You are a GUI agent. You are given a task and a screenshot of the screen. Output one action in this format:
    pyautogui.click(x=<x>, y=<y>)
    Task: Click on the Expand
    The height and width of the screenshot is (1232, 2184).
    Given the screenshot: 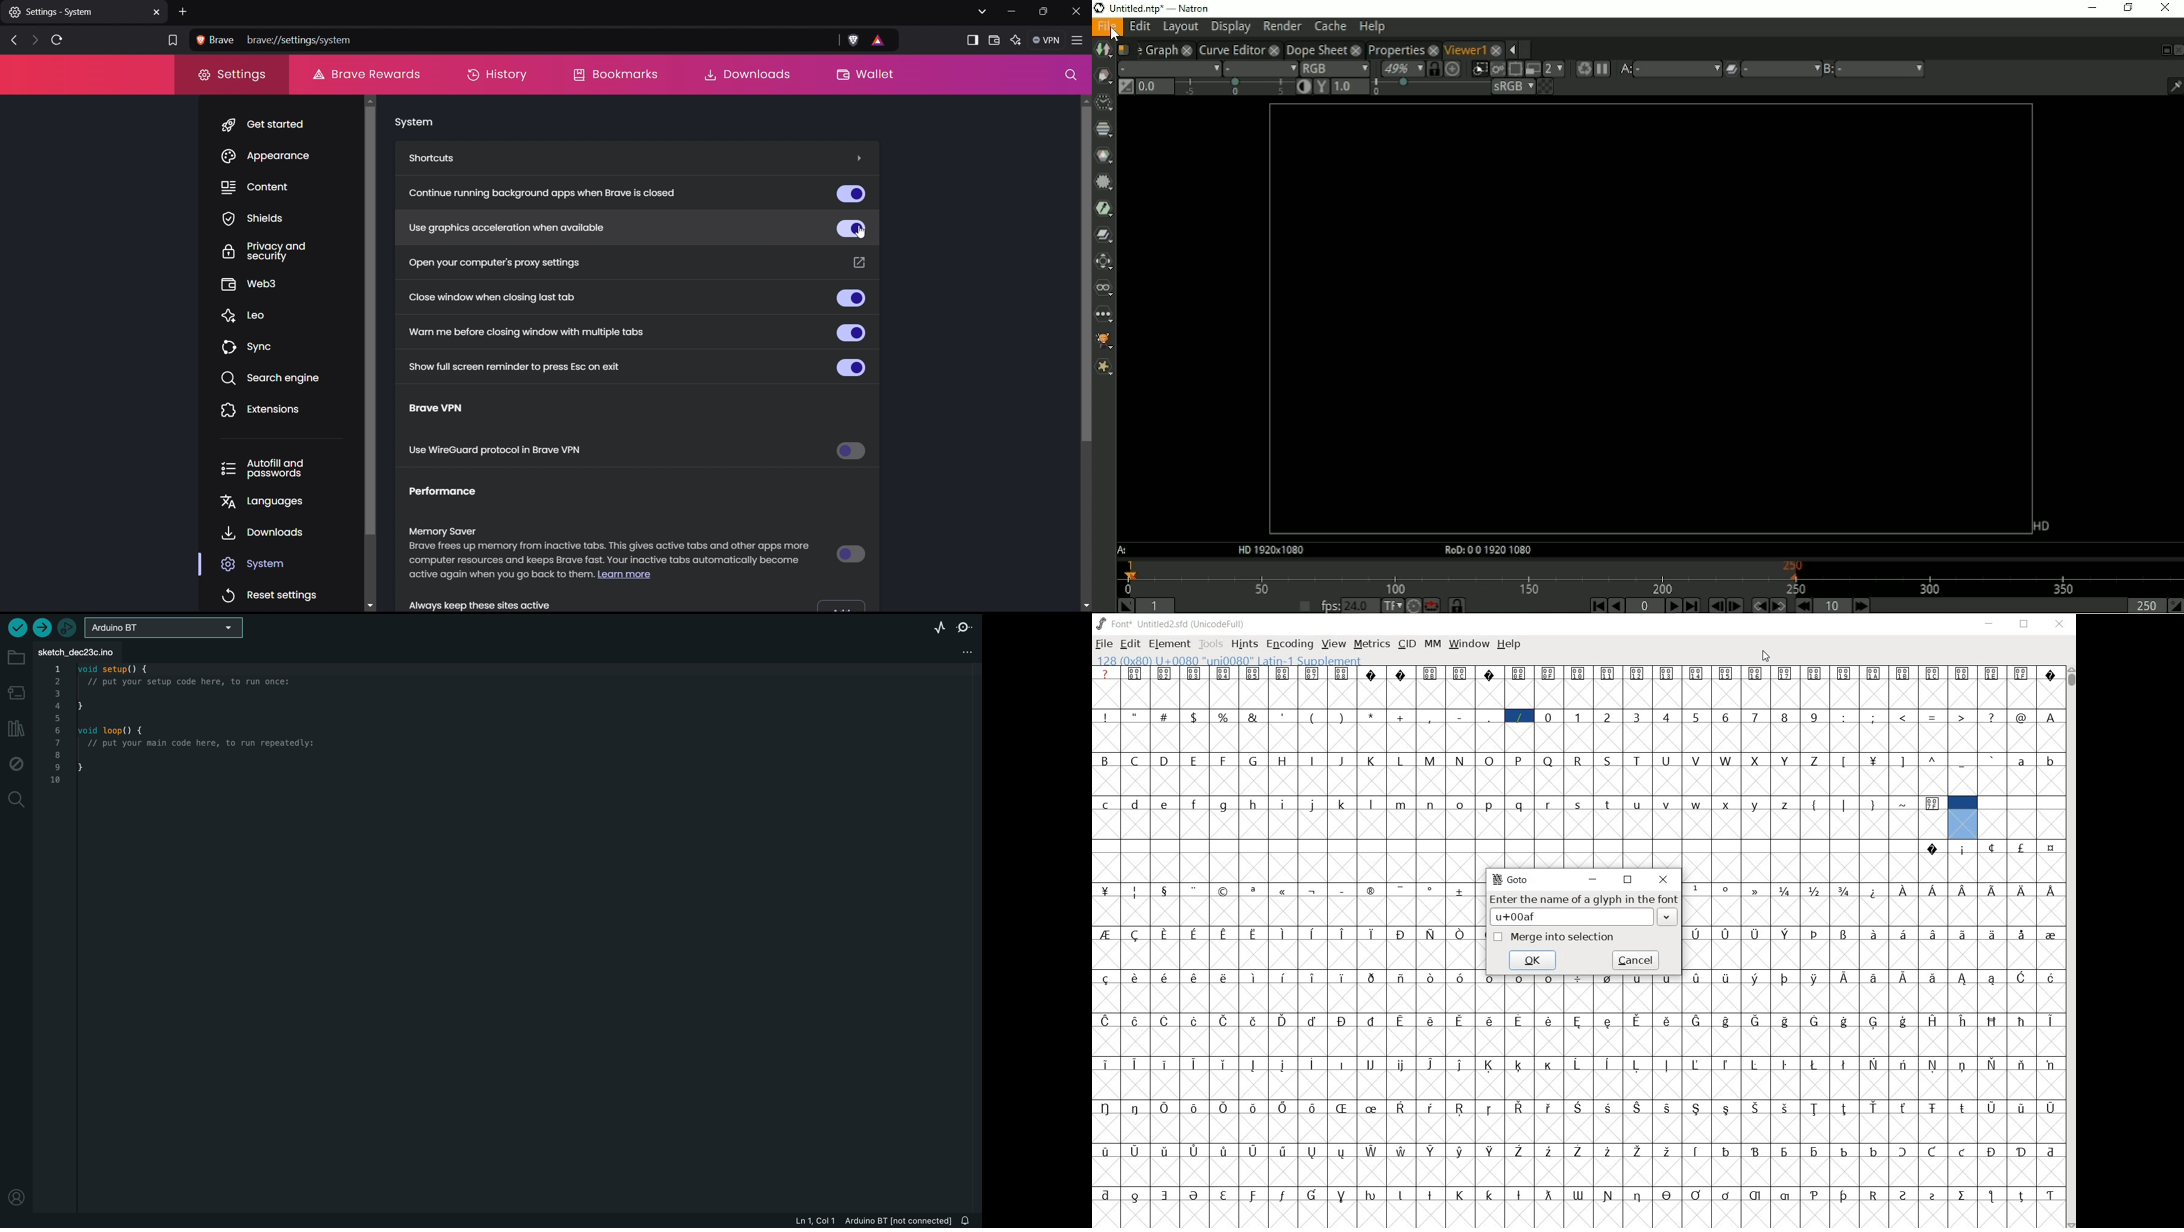 What is the action you would take?
    pyautogui.click(x=1527, y=49)
    